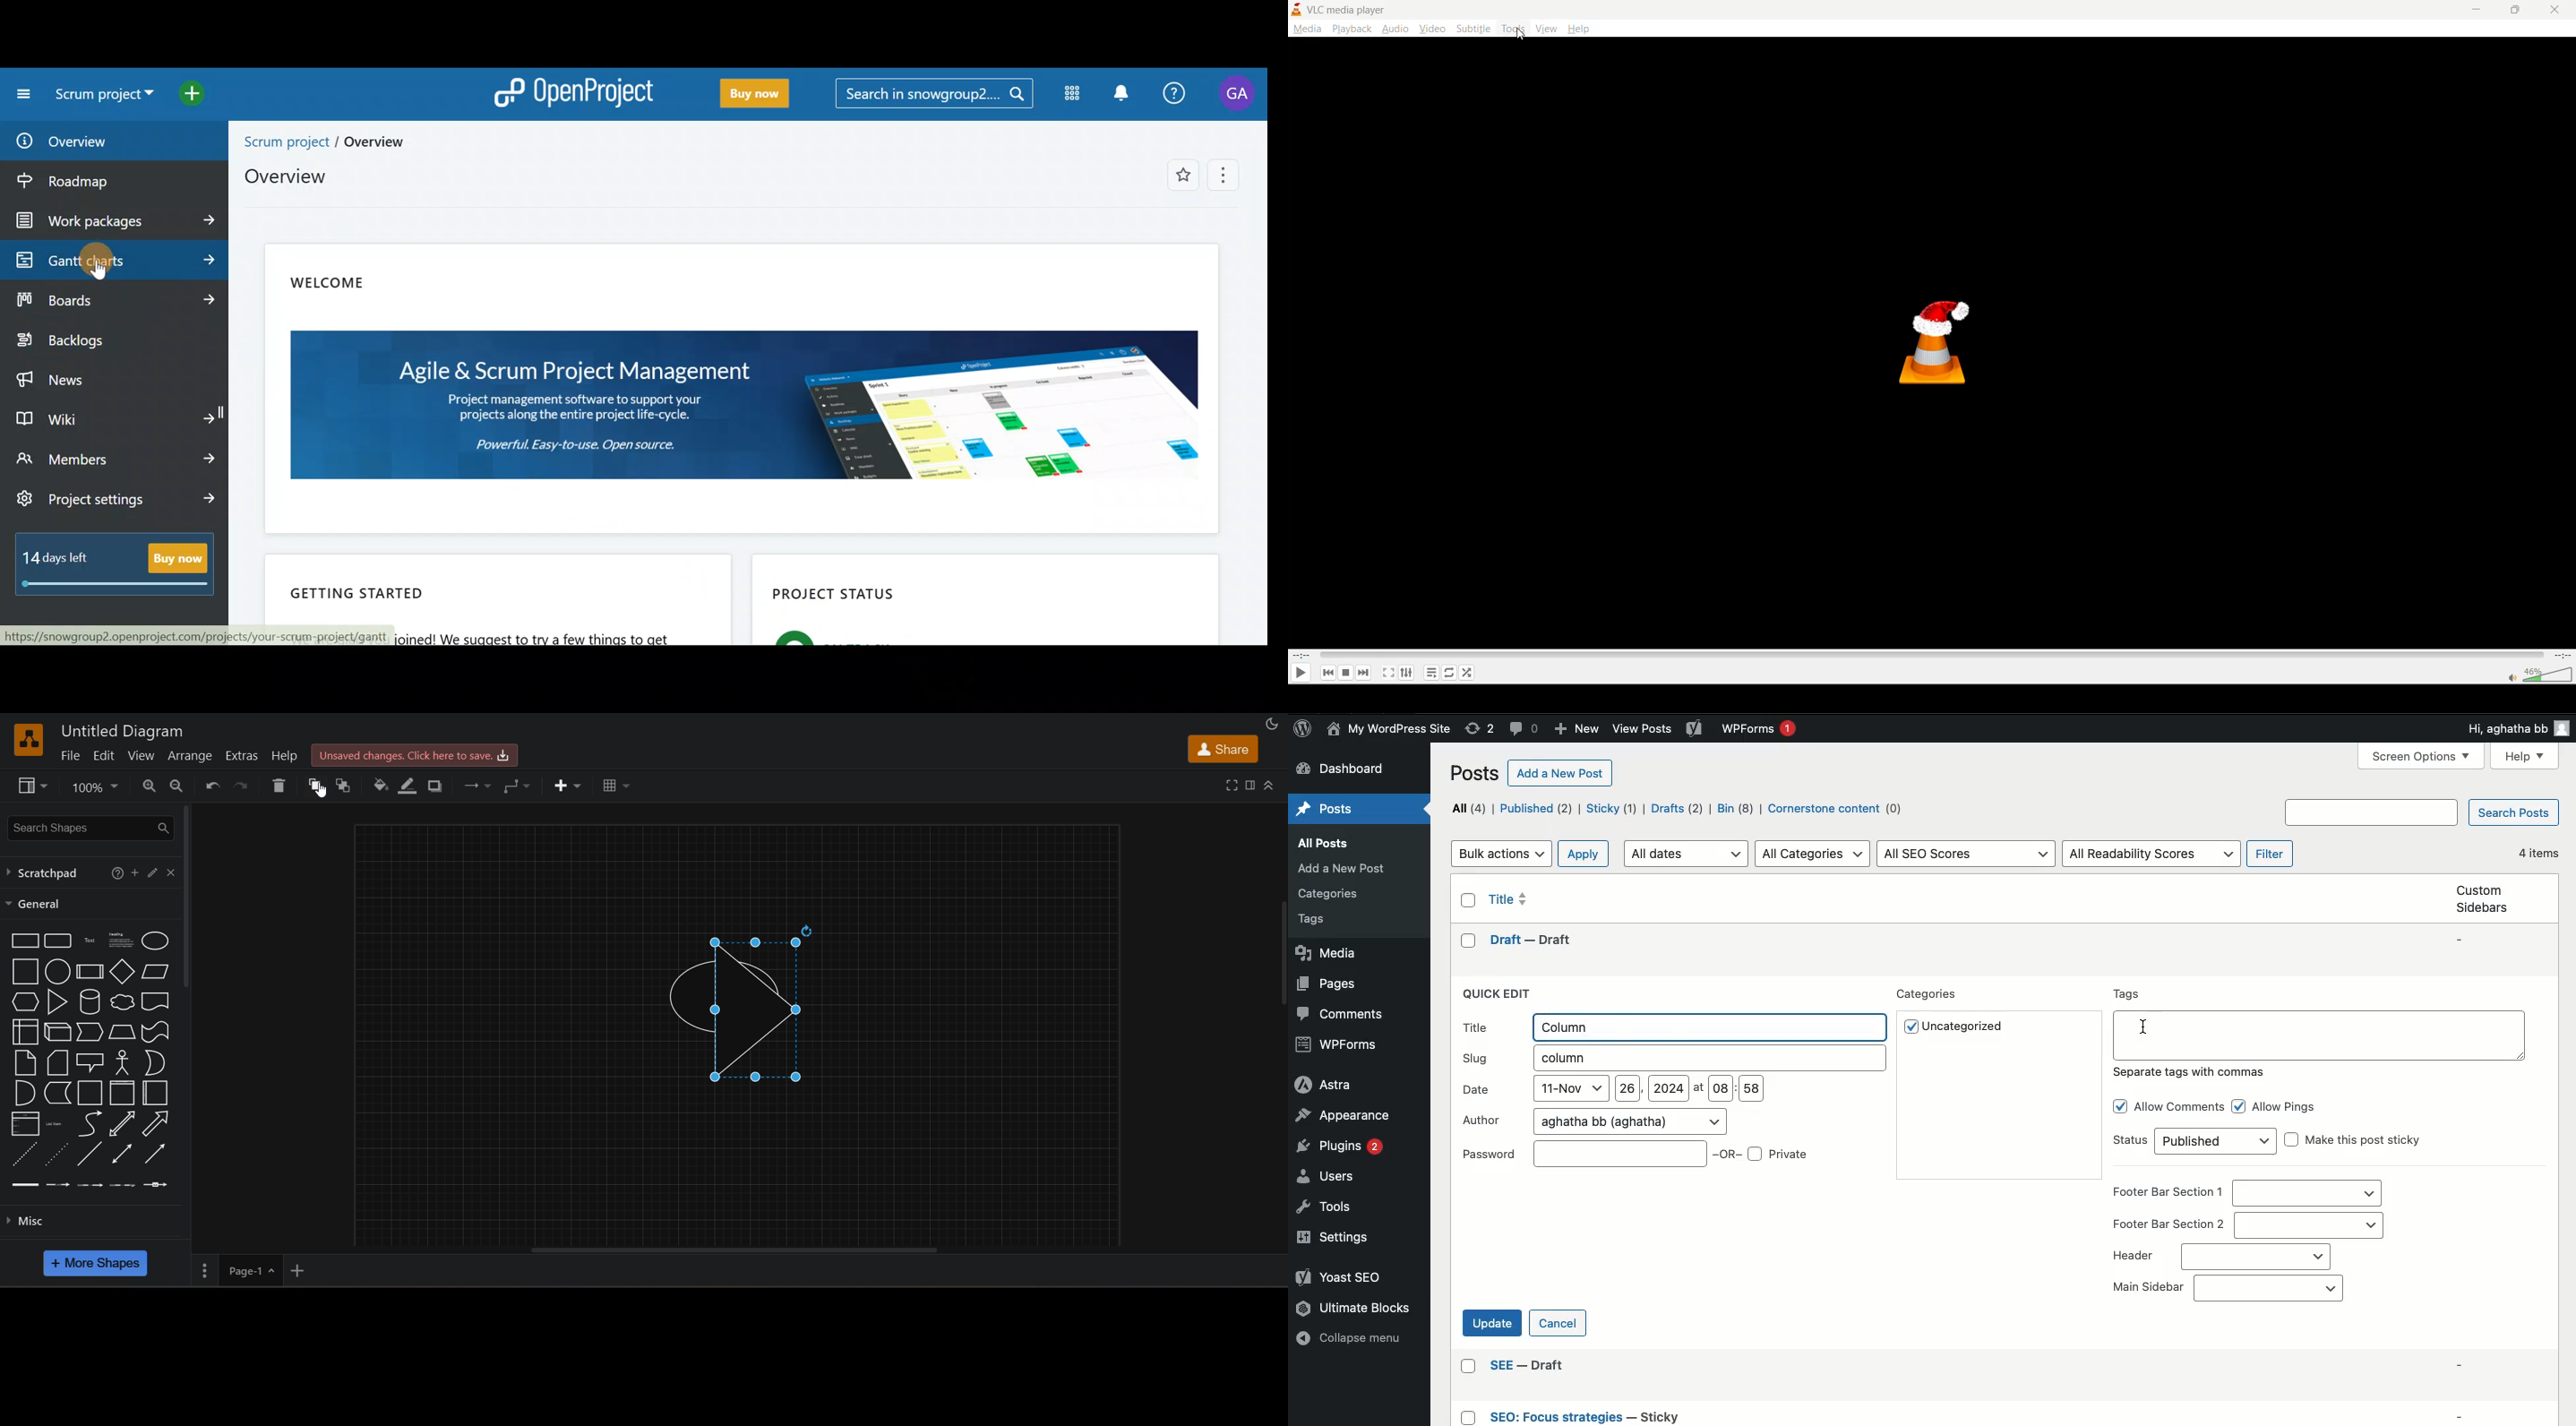  What do you see at coordinates (148, 785) in the screenshot?
I see `zoom in` at bounding box center [148, 785].